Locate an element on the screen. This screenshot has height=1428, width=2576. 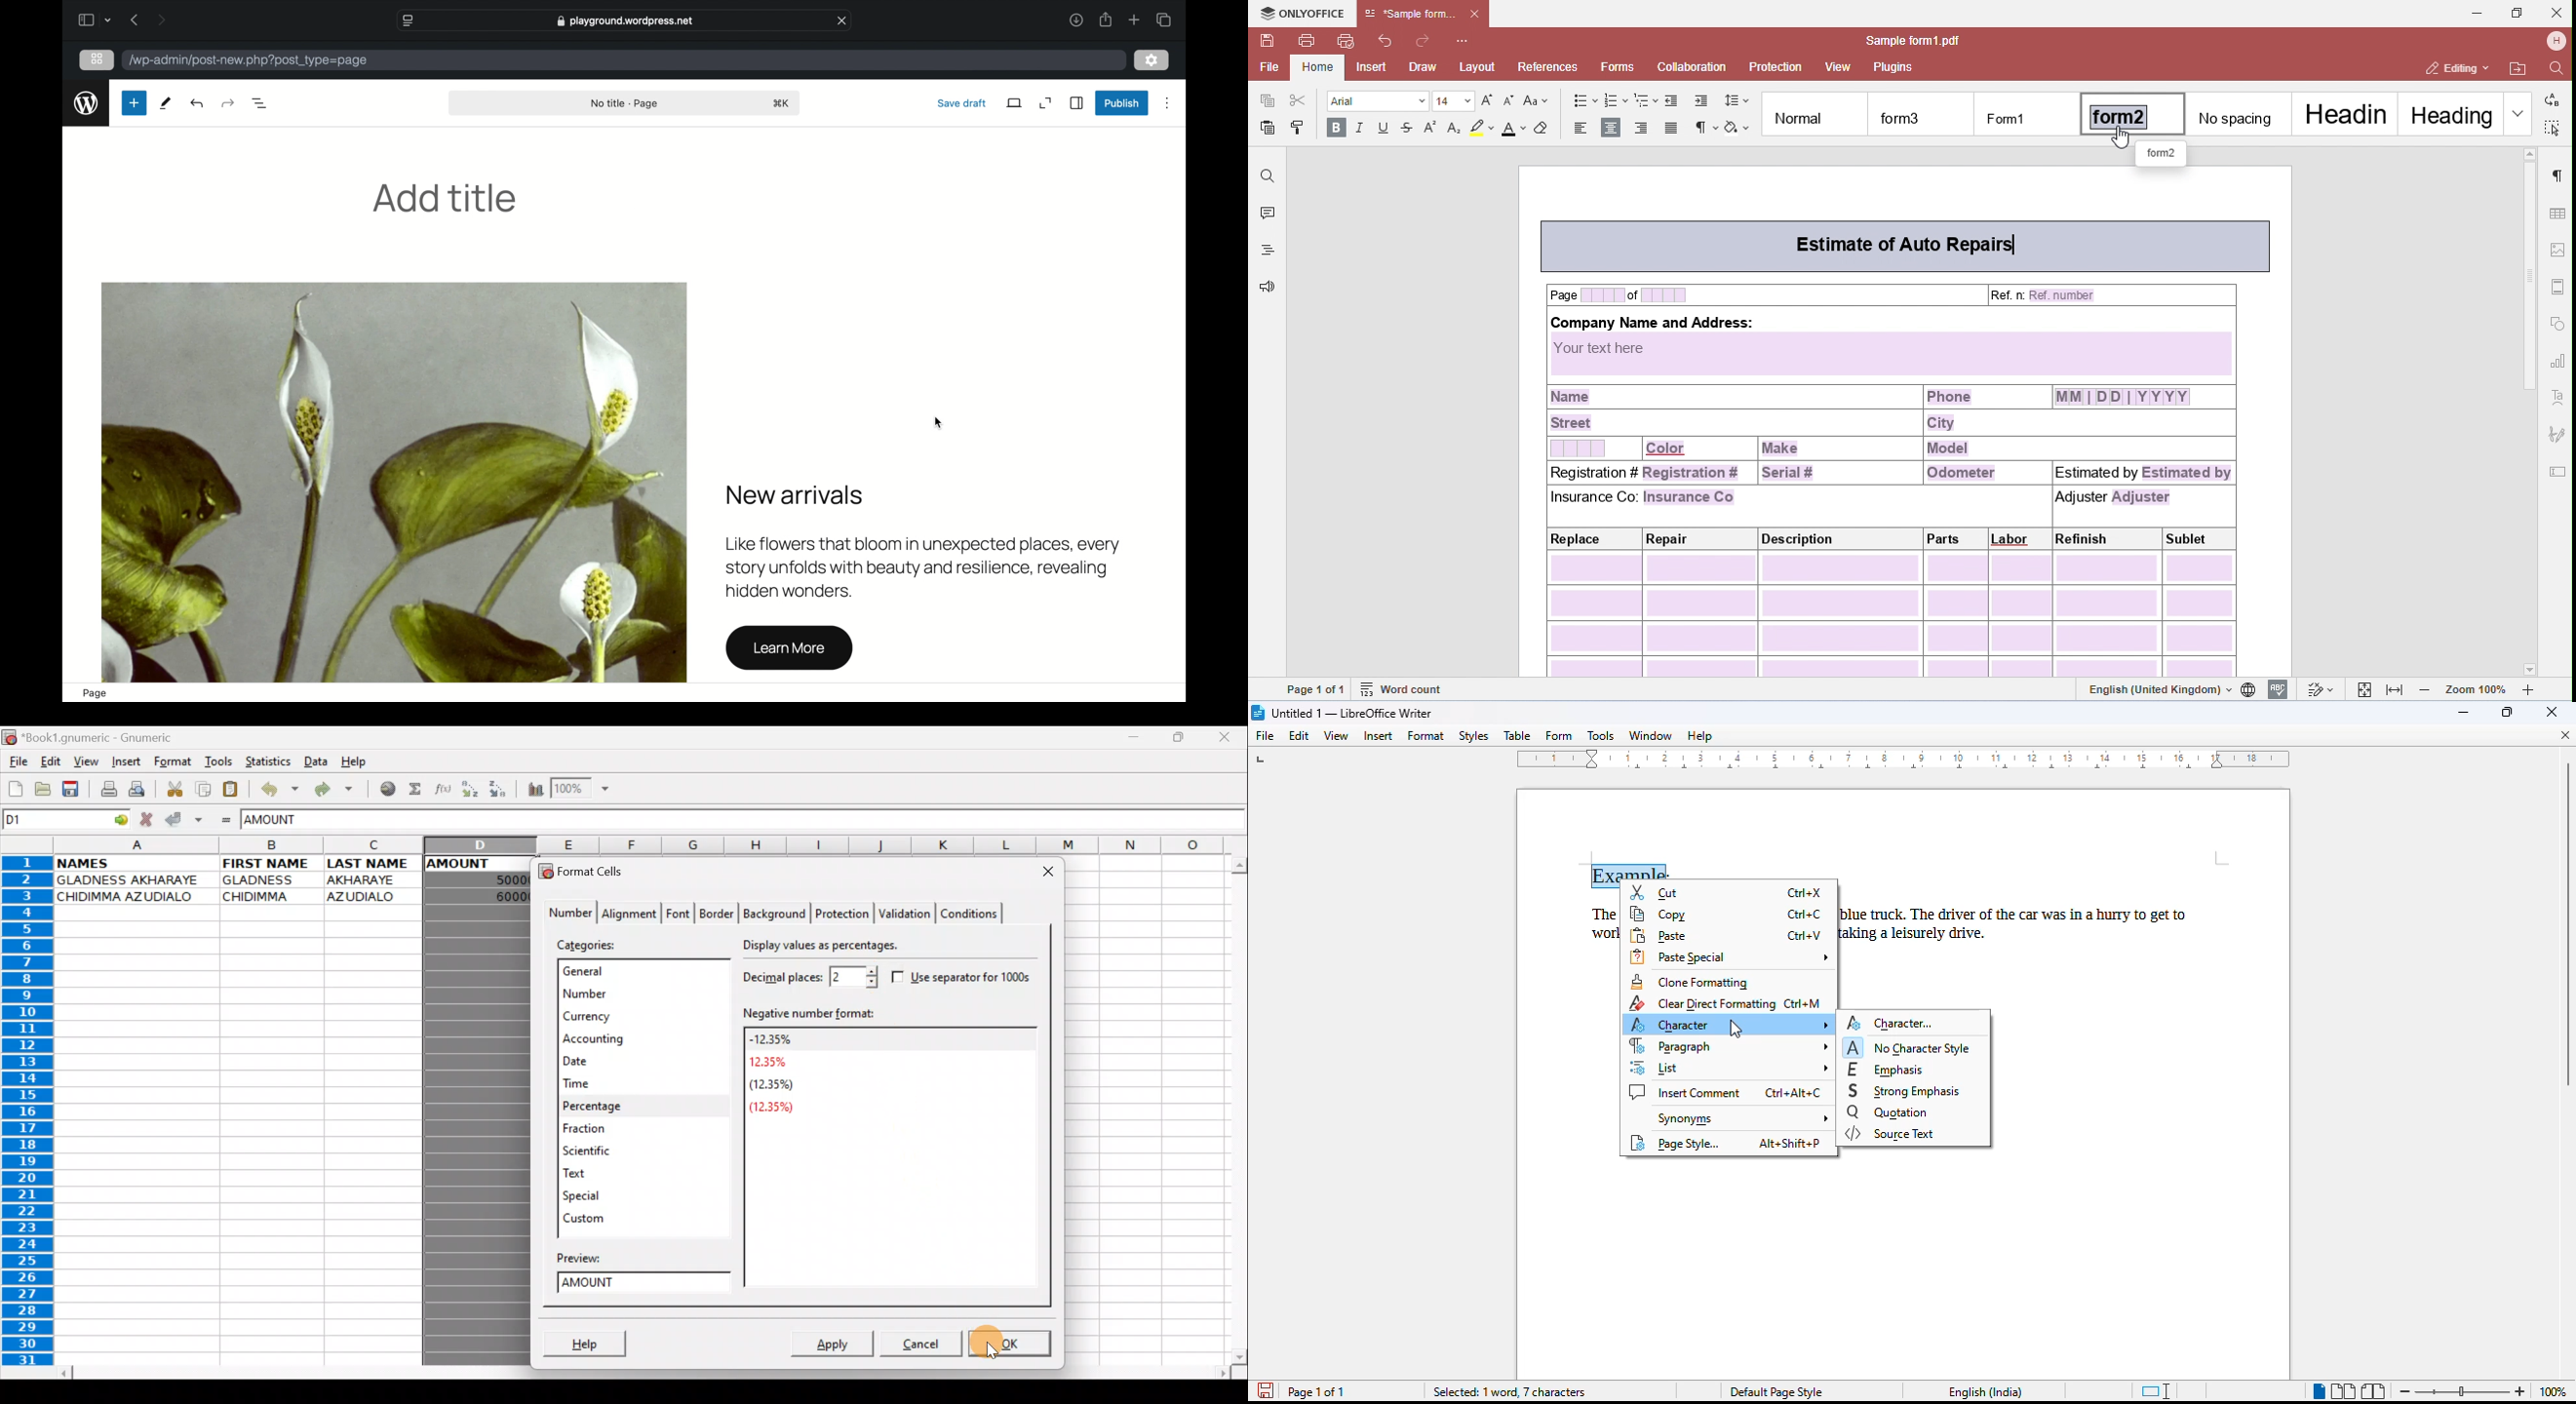
nob title - page is located at coordinates (625, 104).